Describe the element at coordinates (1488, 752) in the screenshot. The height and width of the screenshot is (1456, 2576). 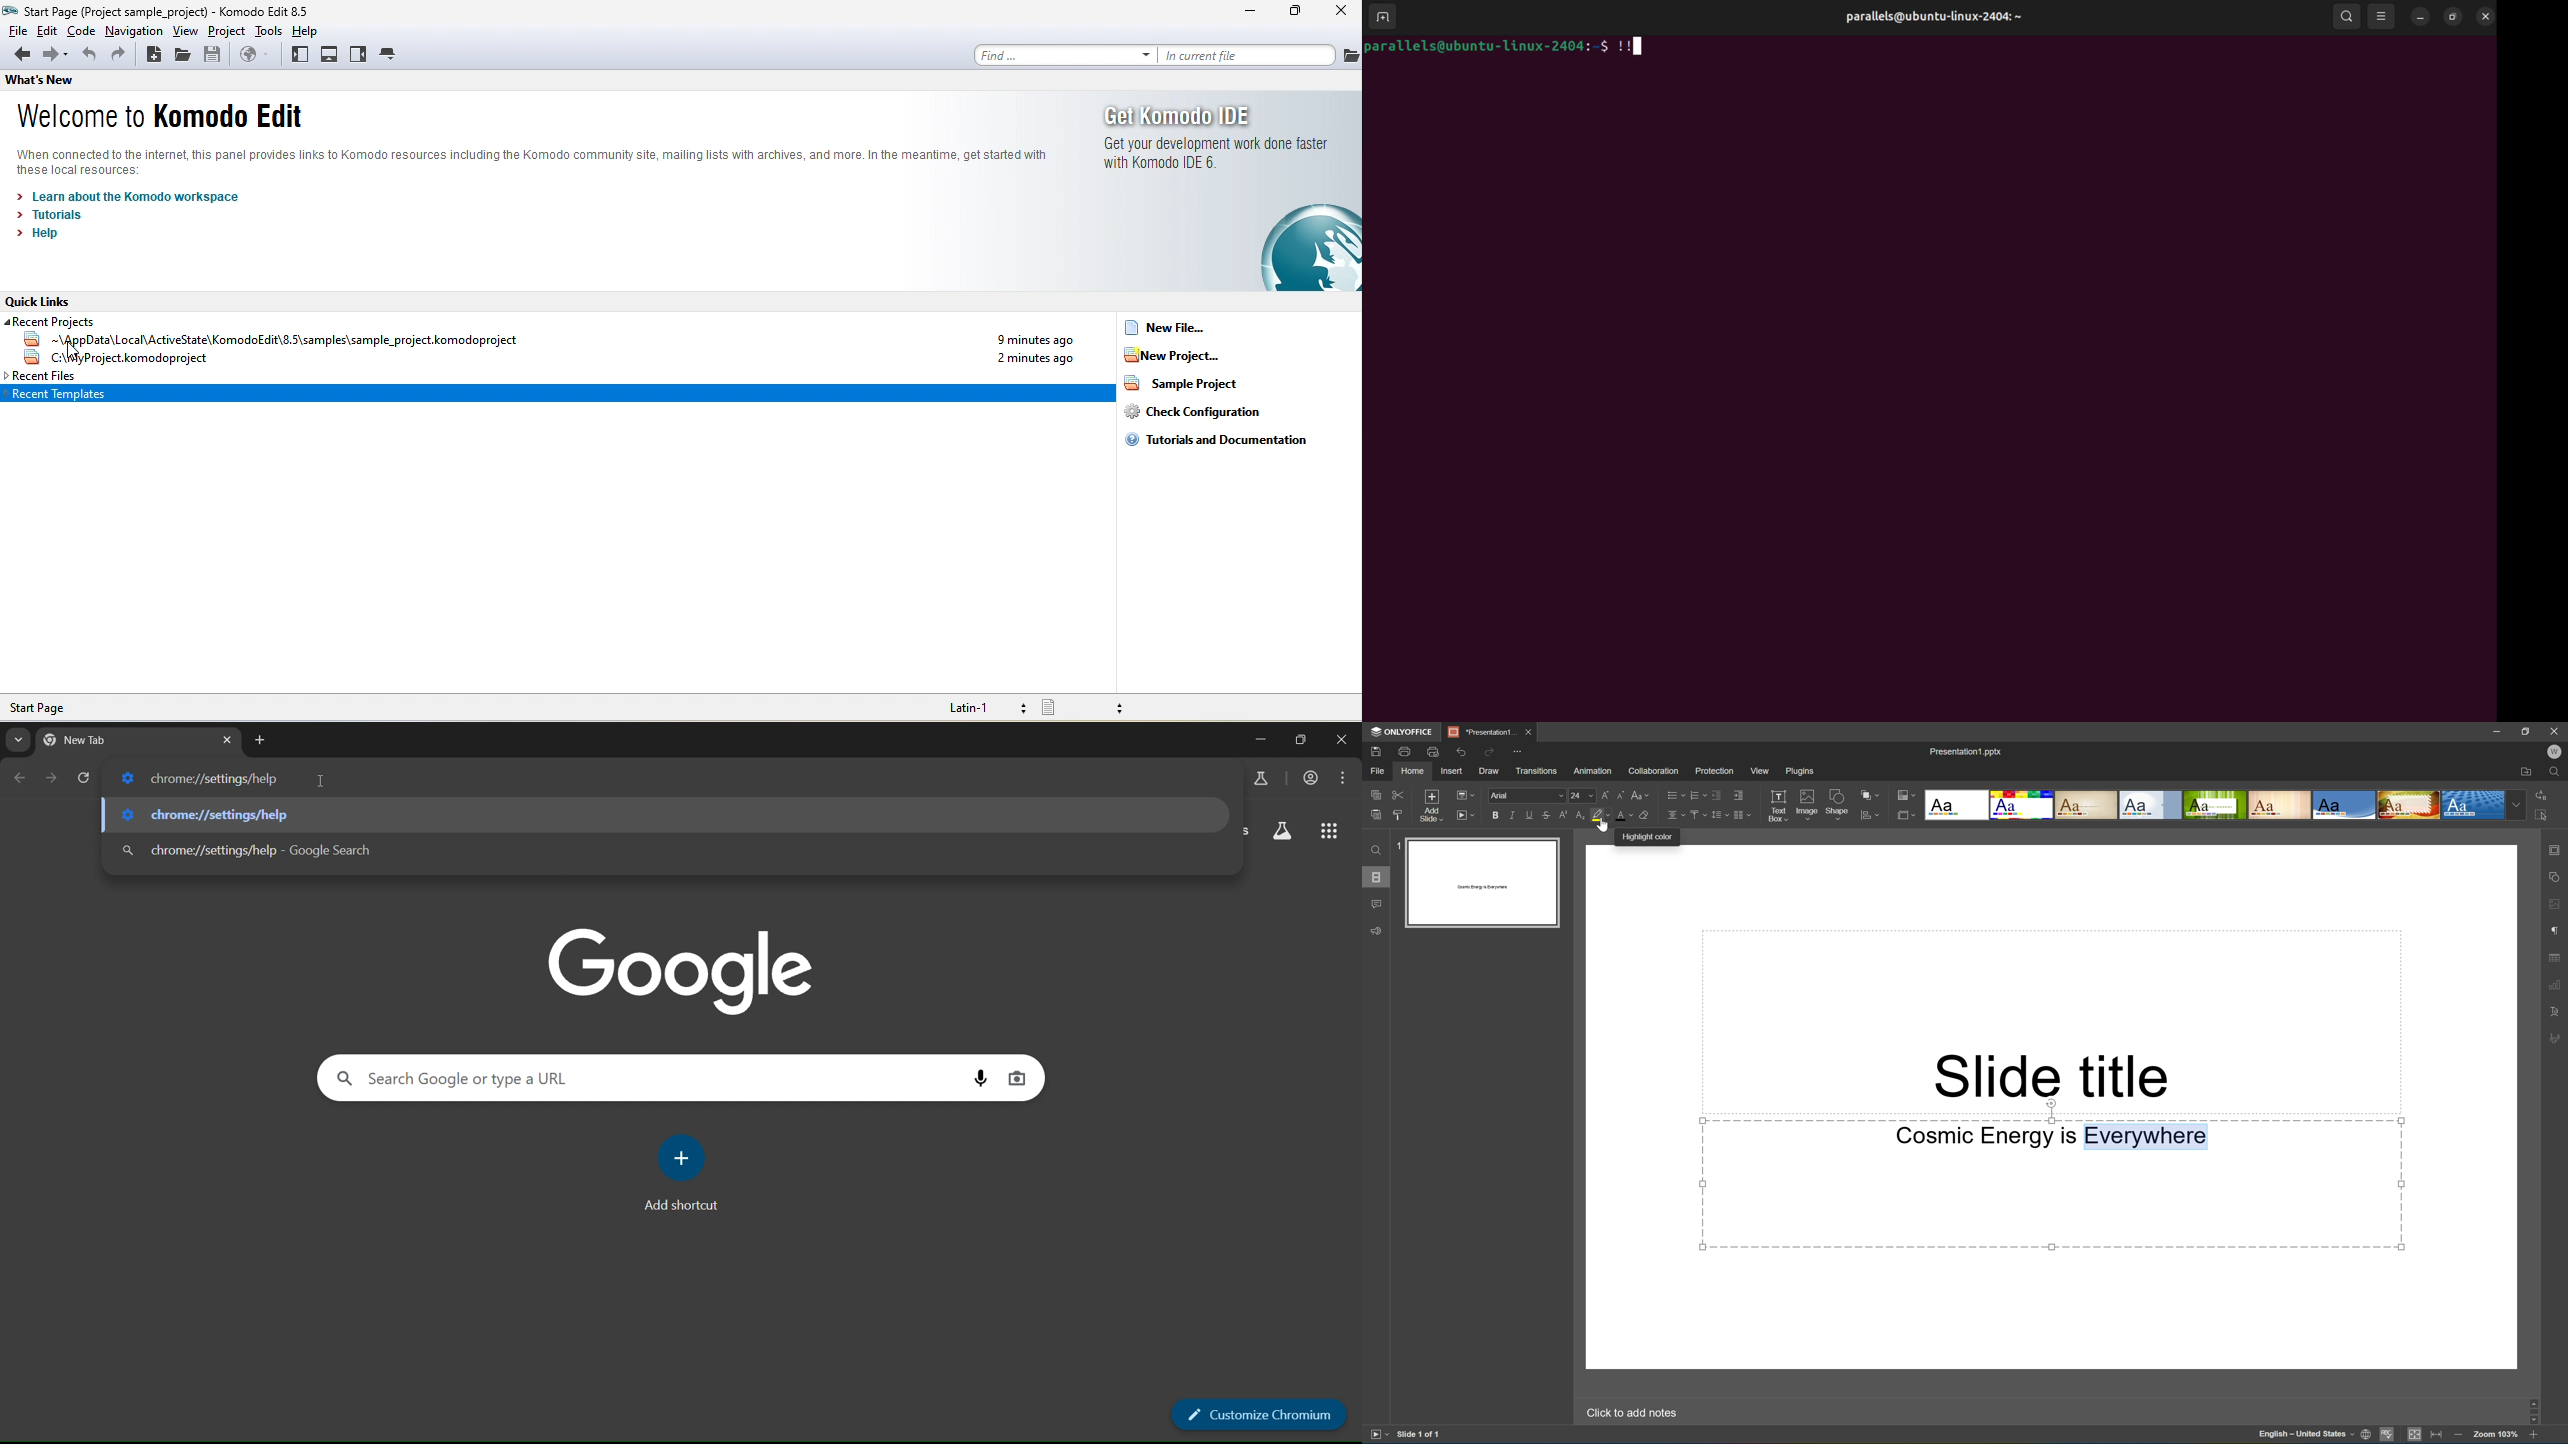
I see `Redo` at that location.